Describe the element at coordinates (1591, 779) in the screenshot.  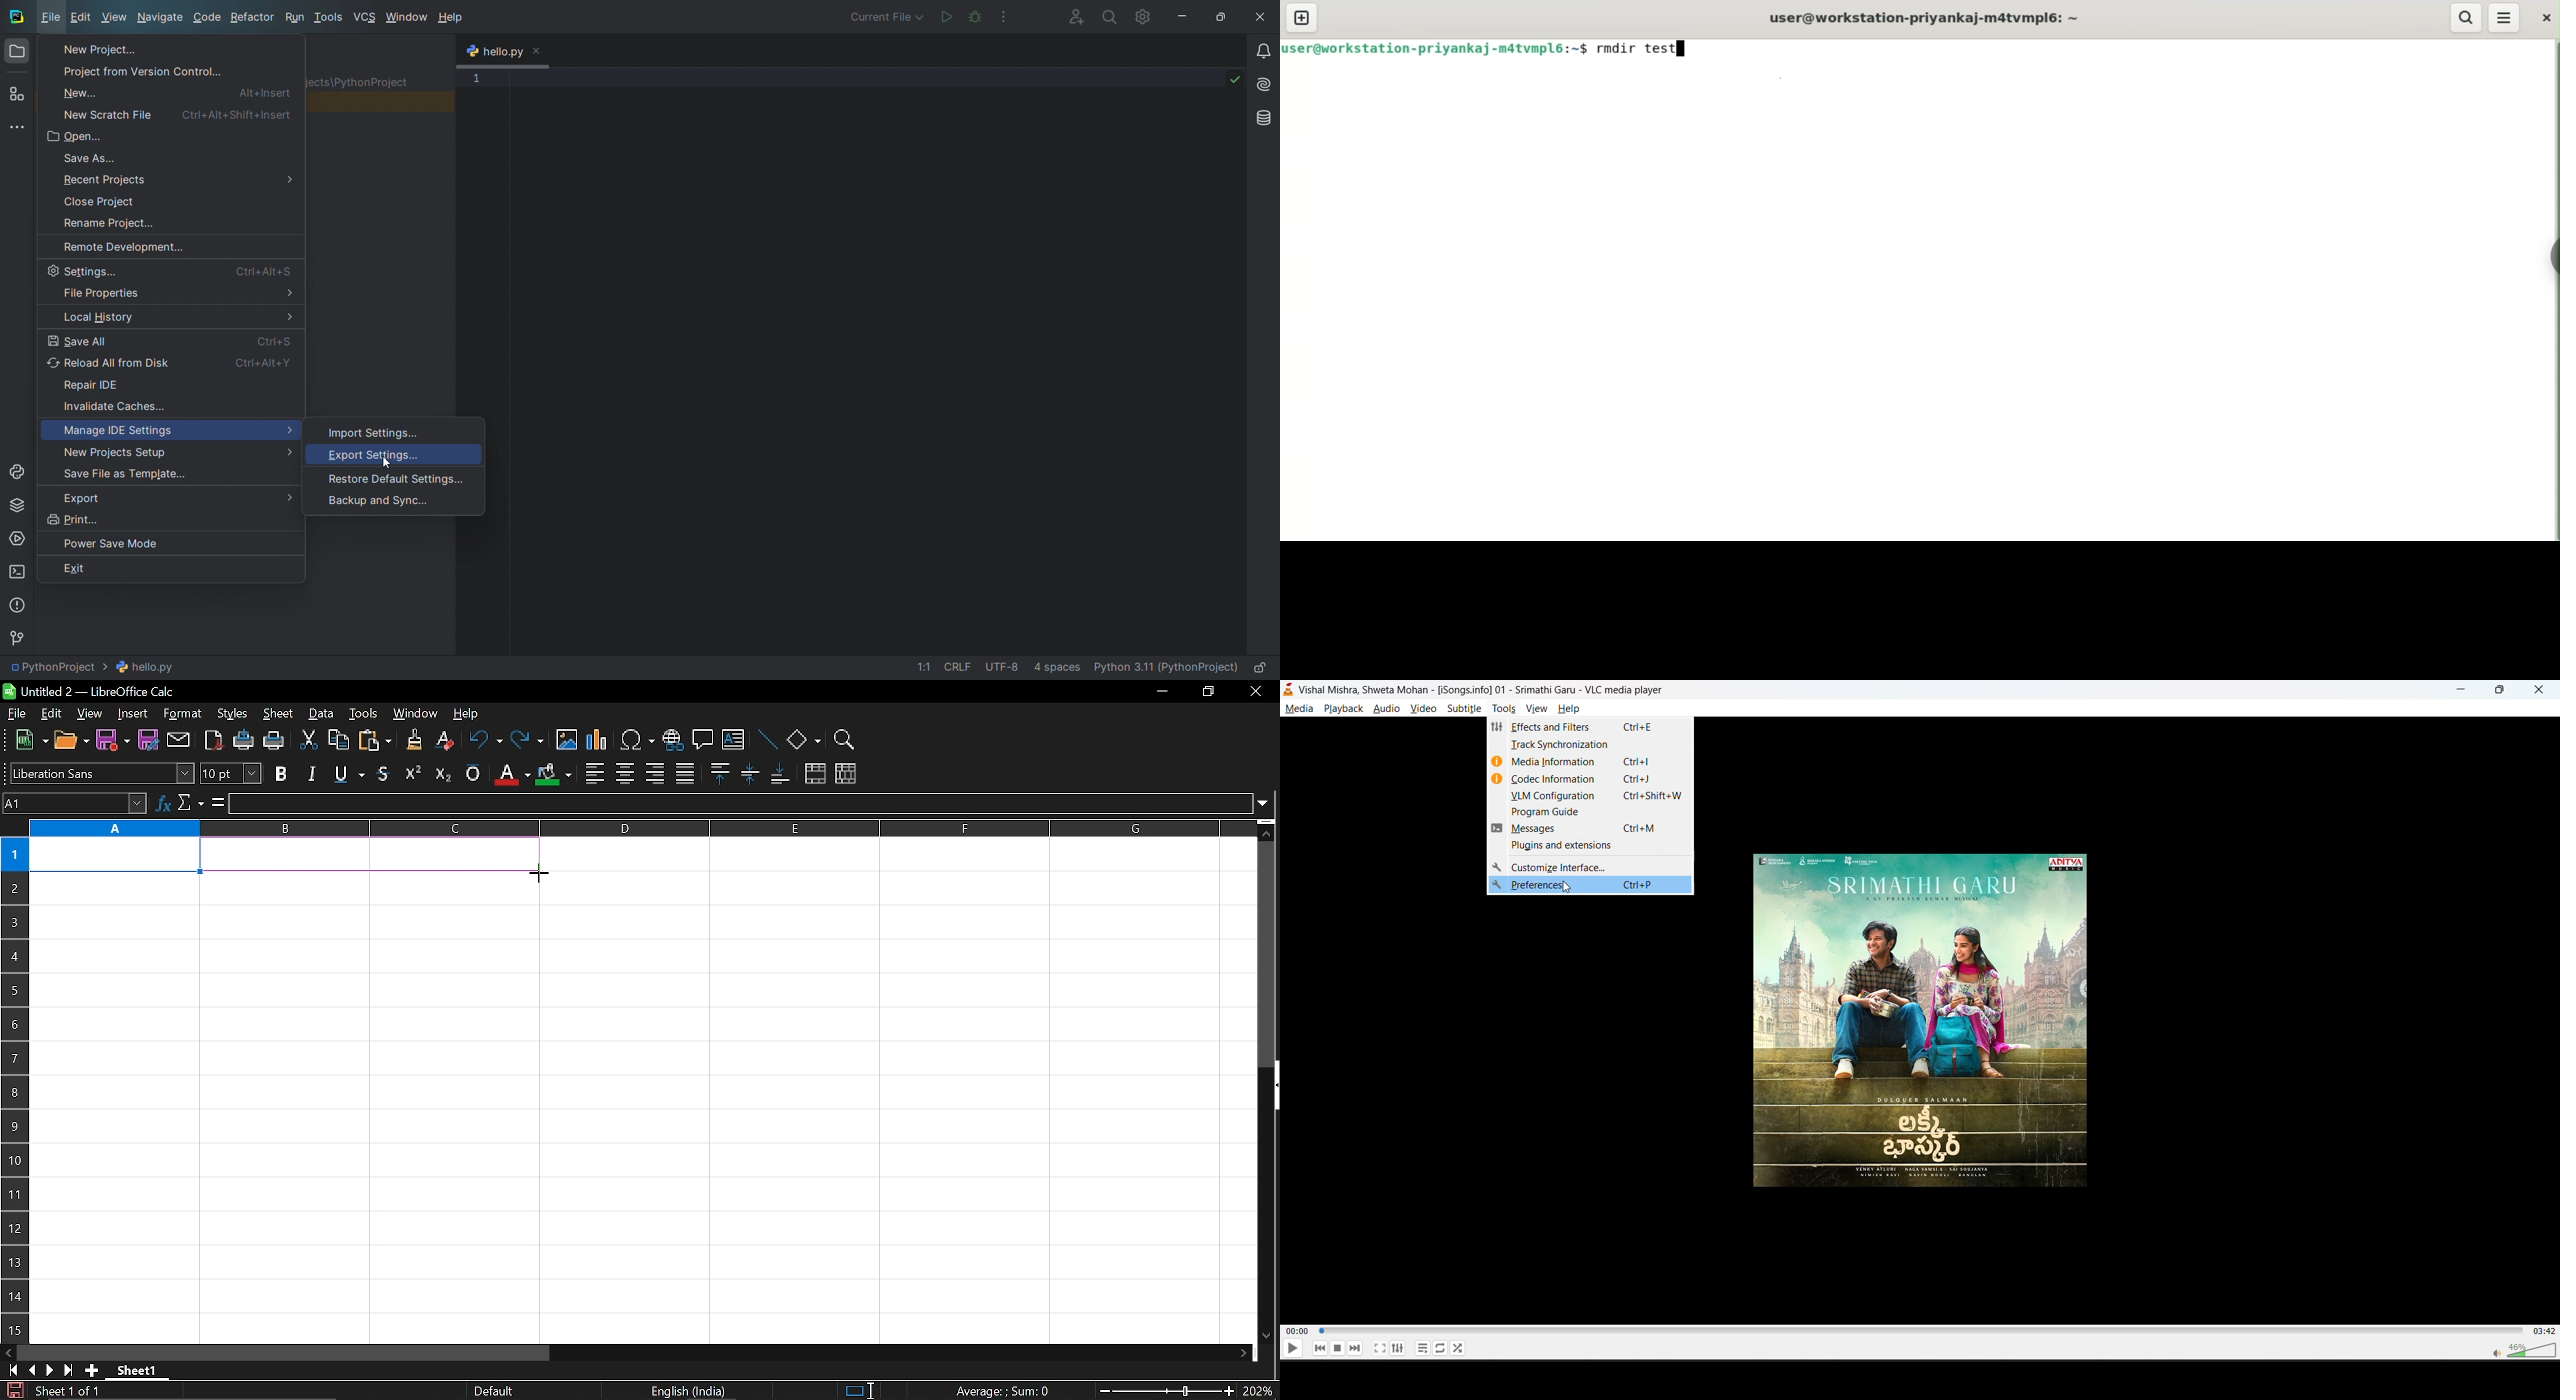
I see `codec information` at that location.